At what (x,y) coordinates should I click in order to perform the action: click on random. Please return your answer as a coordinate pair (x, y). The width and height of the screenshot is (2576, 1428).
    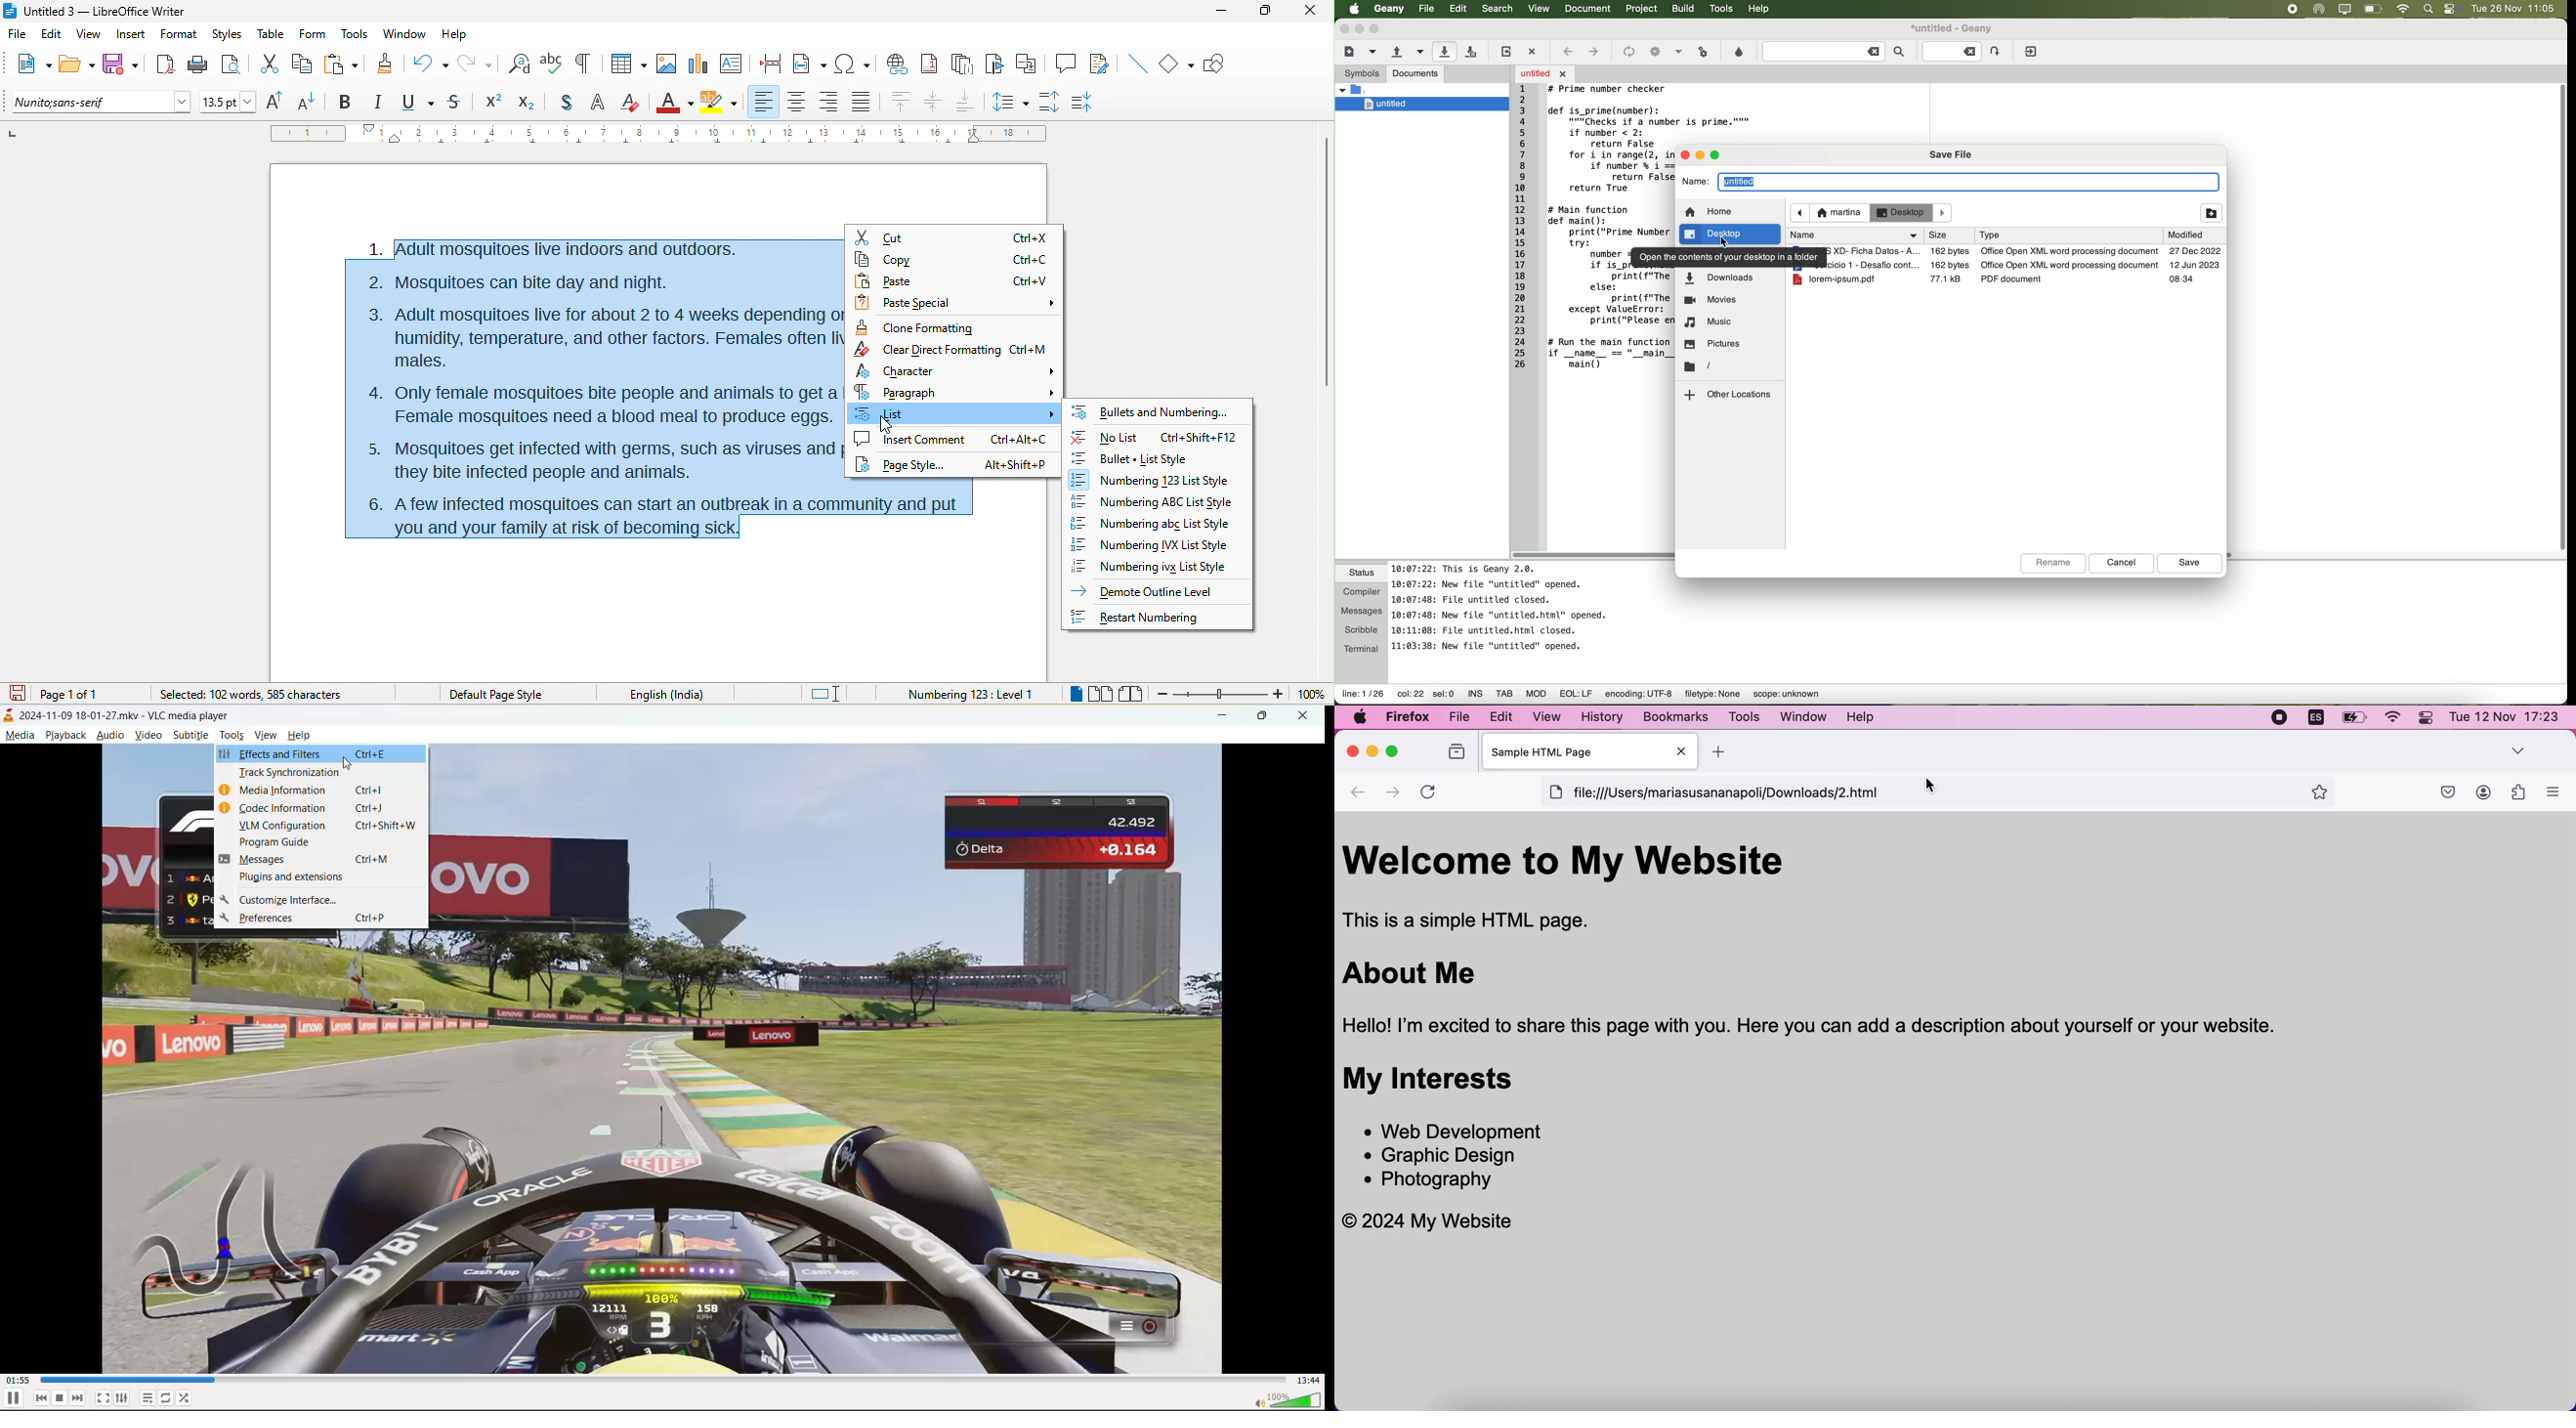
    Looking at the image, I should click on (185, 1397).